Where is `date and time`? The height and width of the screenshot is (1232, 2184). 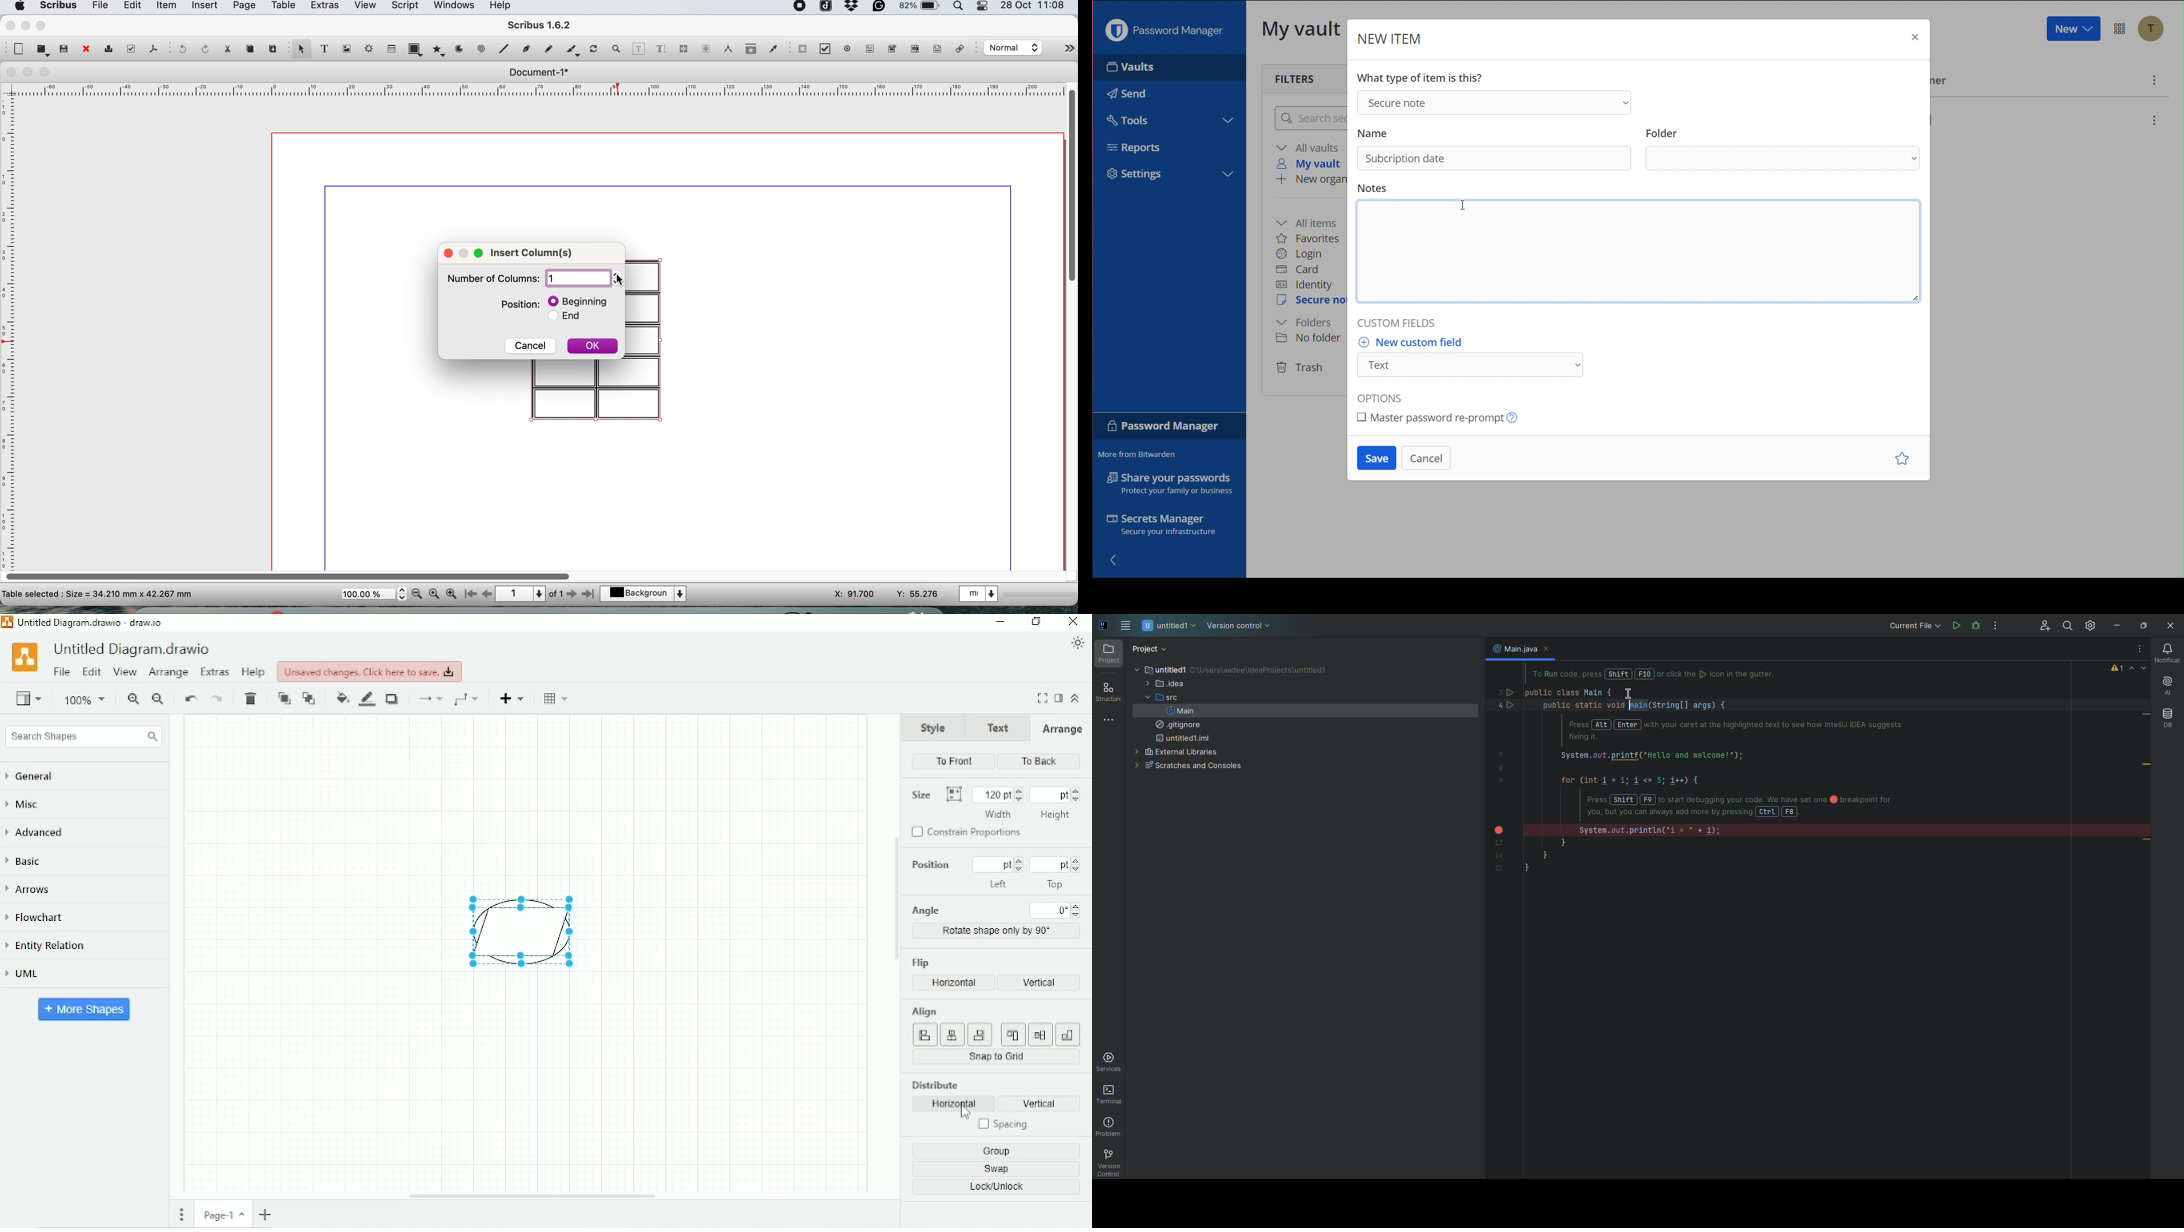
date and time is located at coordinates (1035, 6).